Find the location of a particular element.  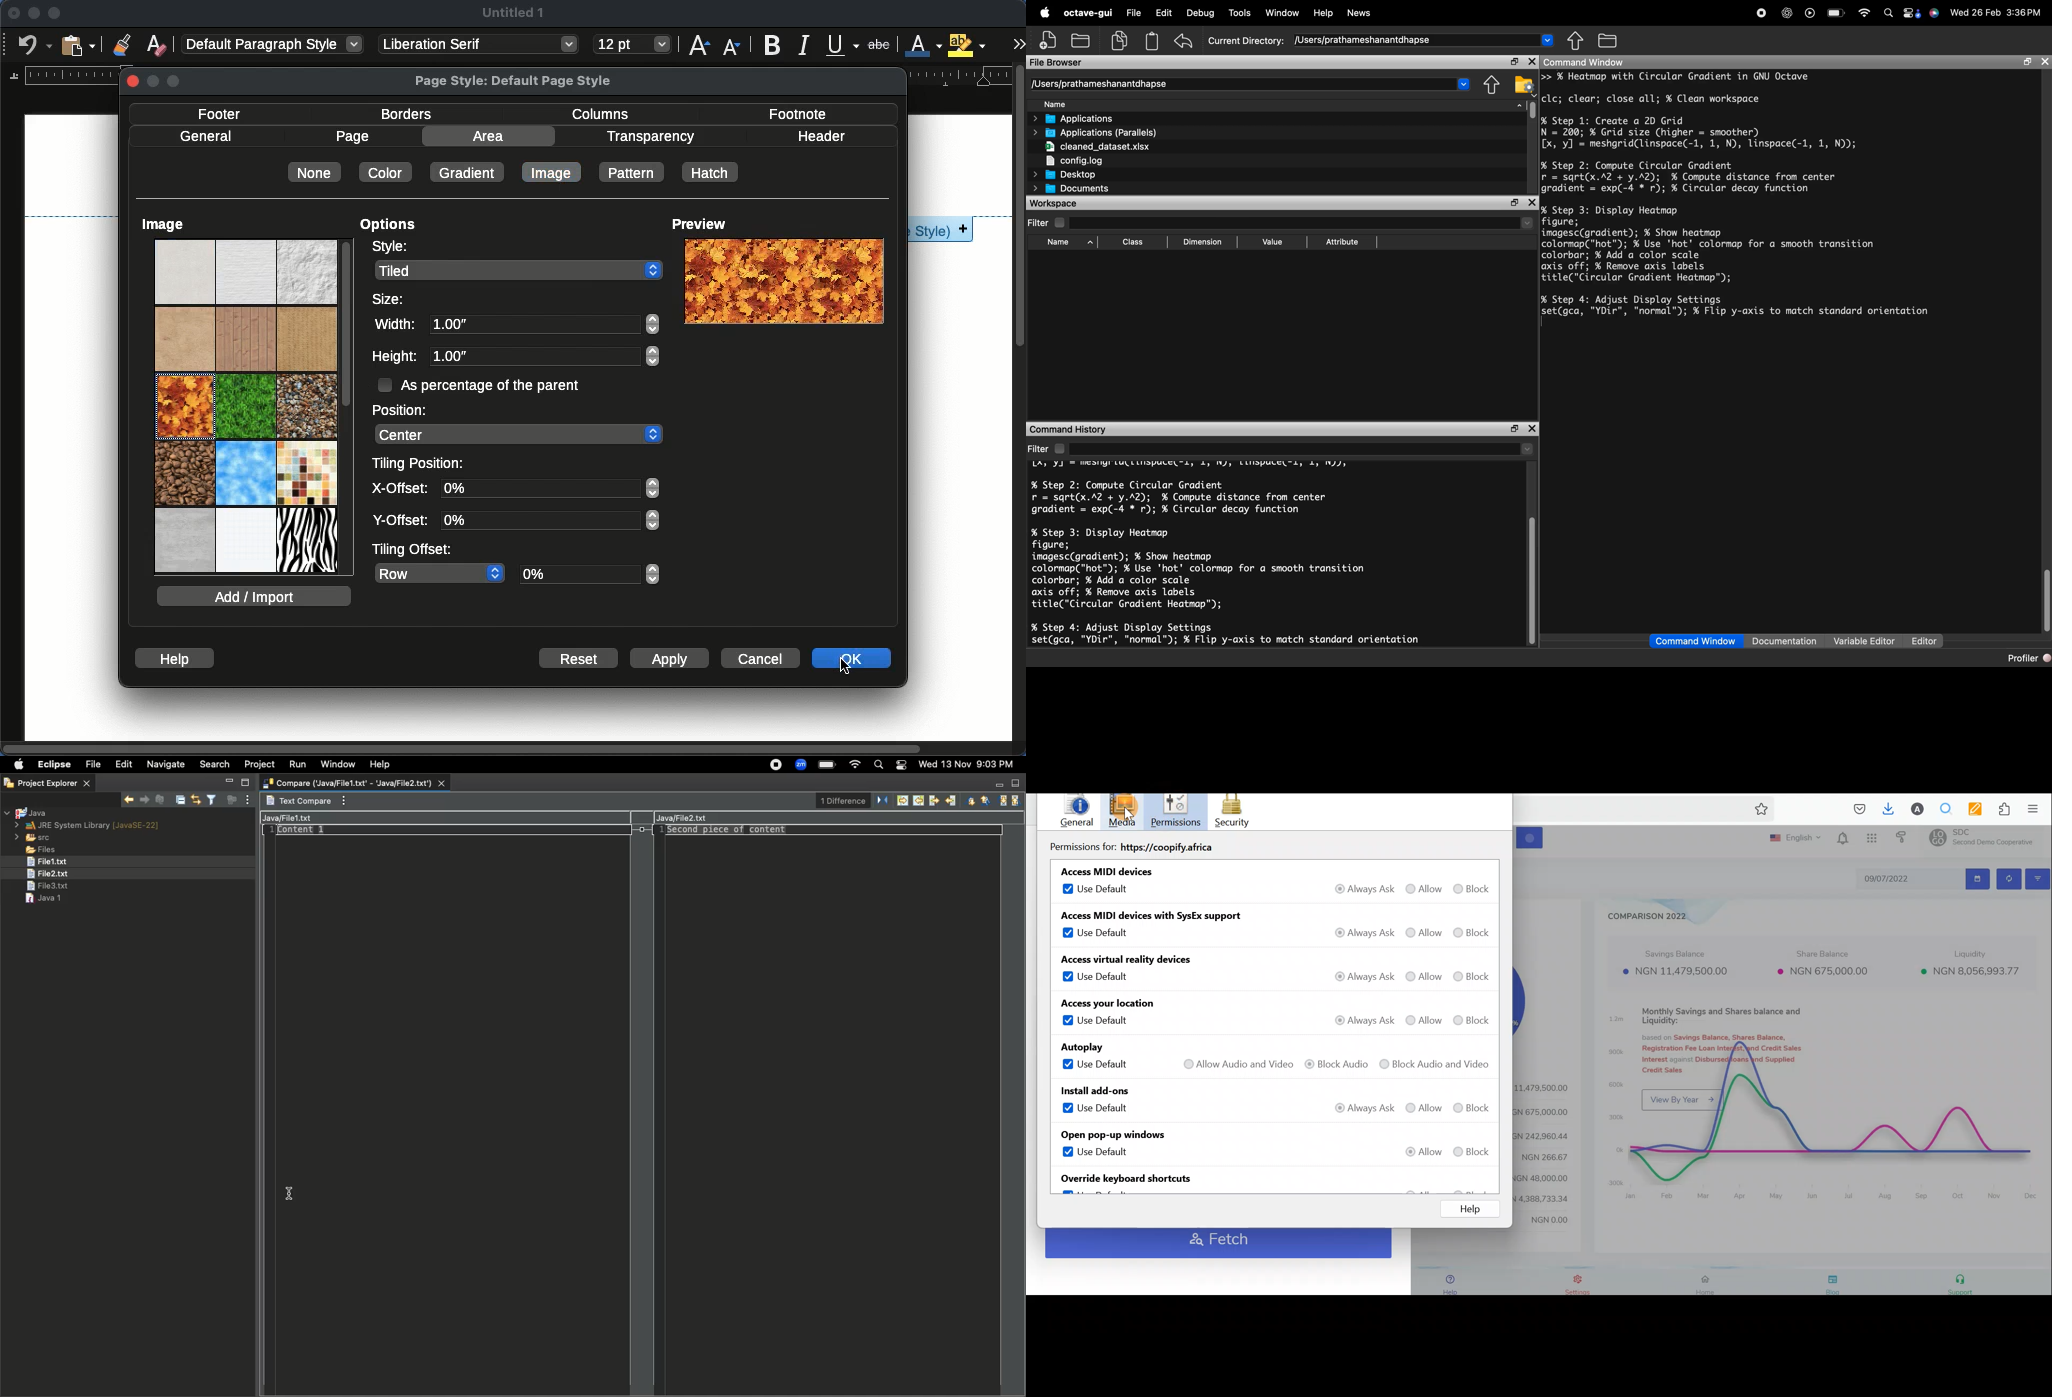

footnote is located at coordinates (799, 115).